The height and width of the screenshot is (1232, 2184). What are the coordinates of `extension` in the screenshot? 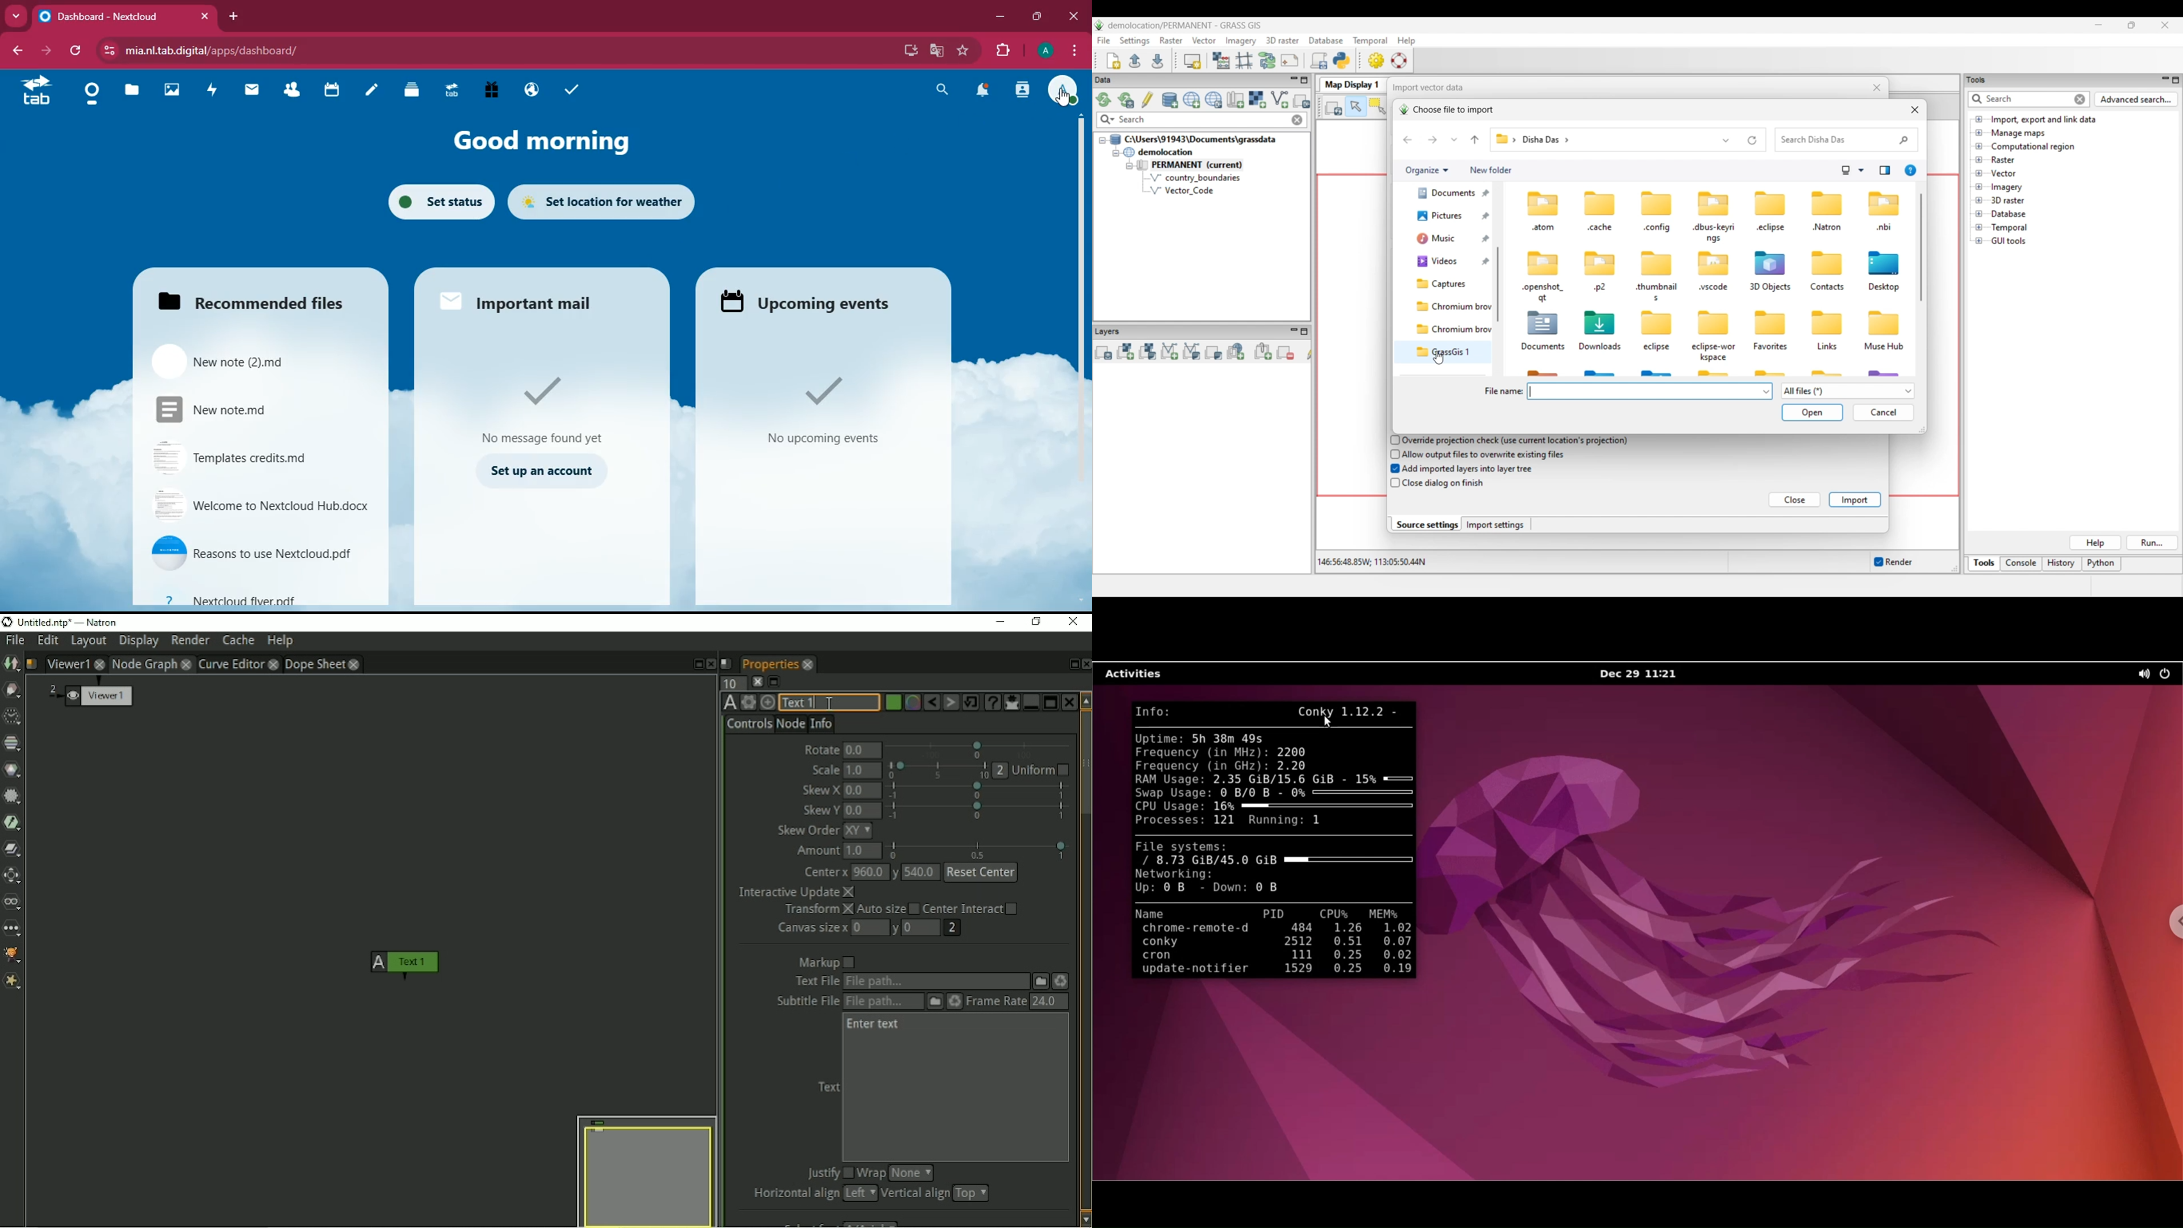 It's located at (1001, 51).